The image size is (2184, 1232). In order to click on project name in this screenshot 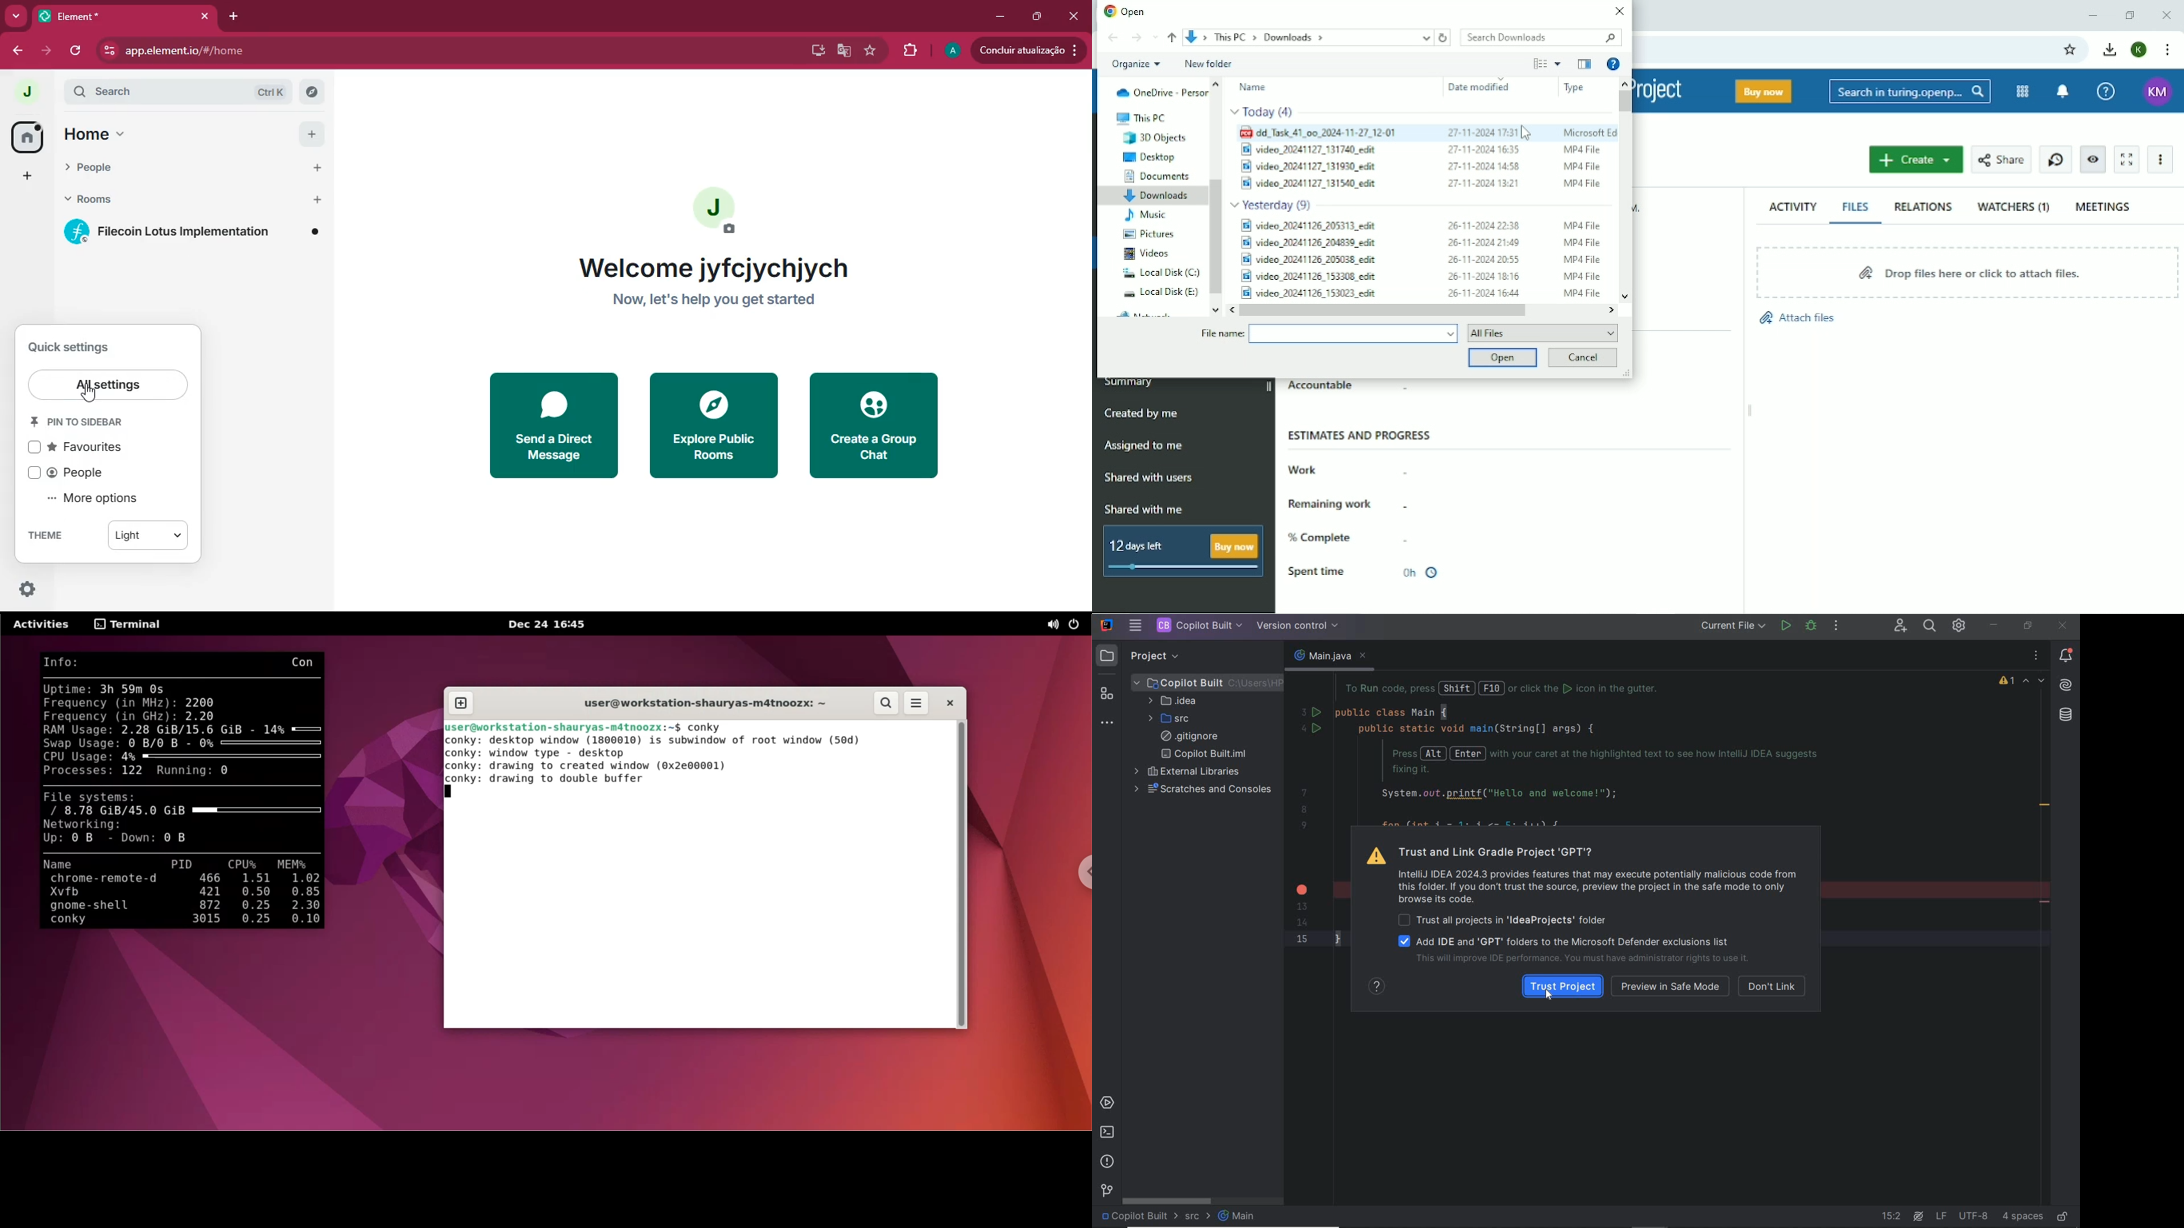, I will do `click(1139, 1217)`.